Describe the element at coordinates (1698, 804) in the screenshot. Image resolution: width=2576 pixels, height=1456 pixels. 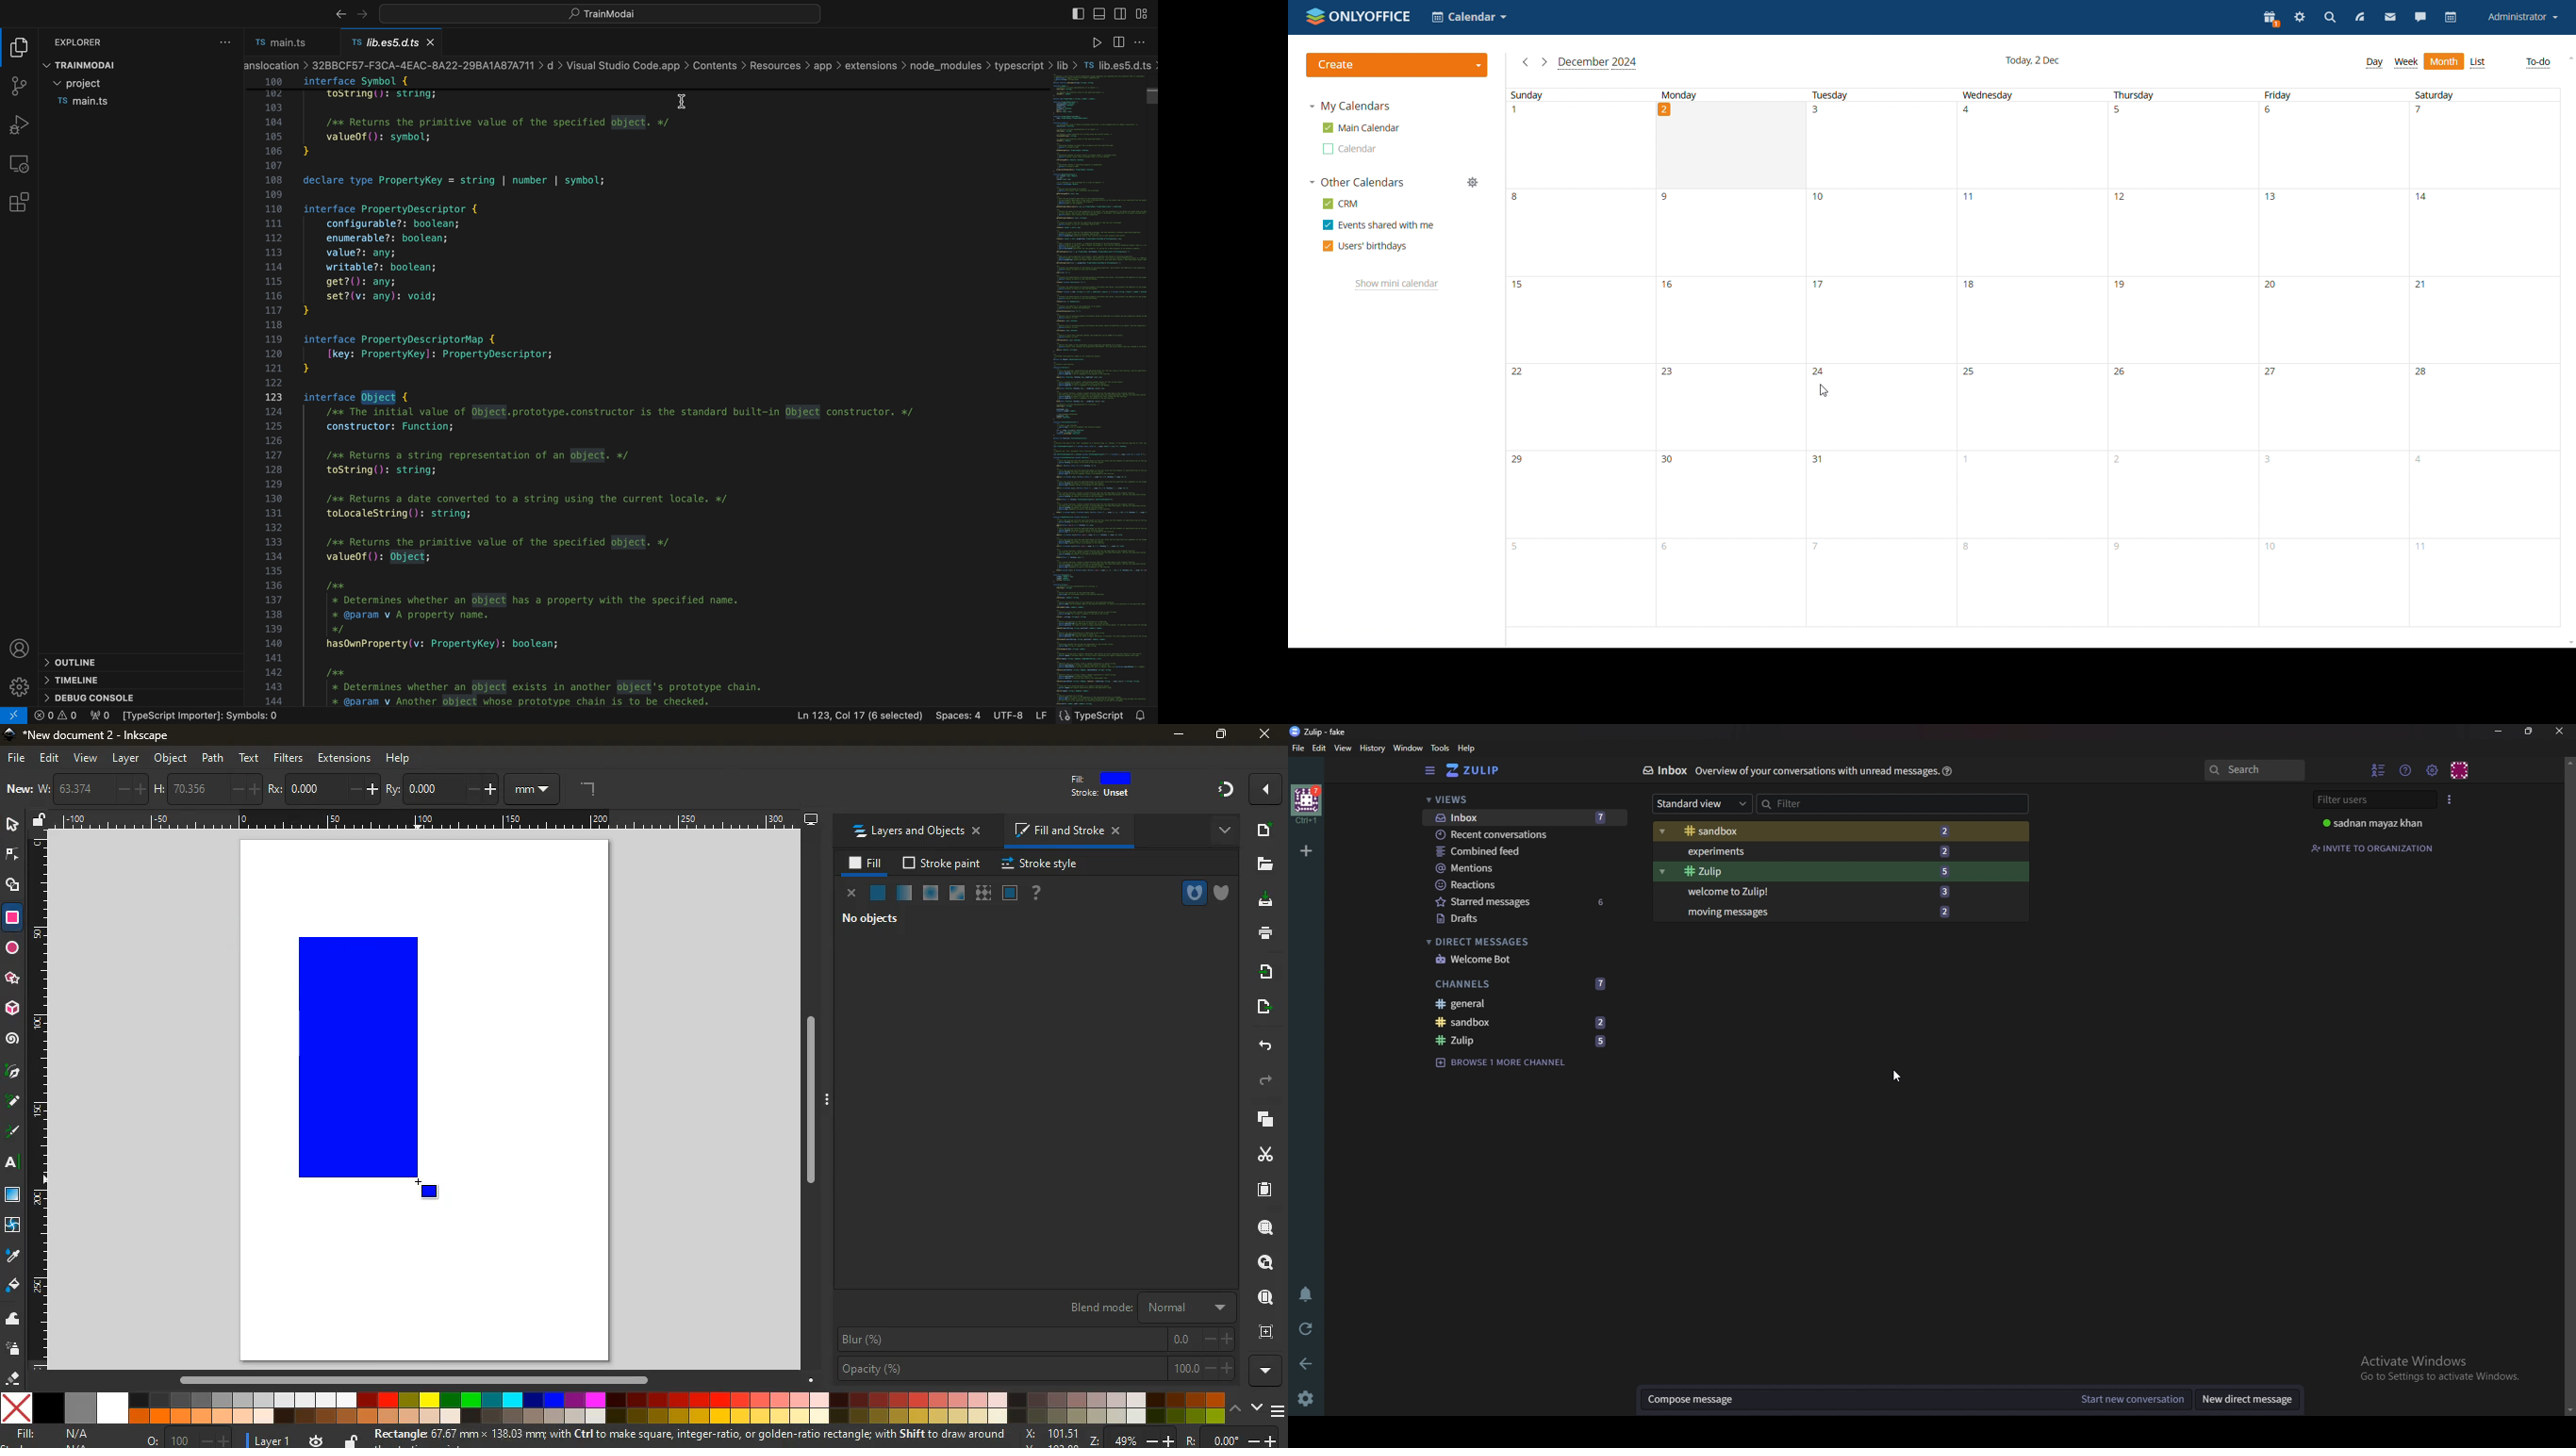
I see `Standard view` at that location.